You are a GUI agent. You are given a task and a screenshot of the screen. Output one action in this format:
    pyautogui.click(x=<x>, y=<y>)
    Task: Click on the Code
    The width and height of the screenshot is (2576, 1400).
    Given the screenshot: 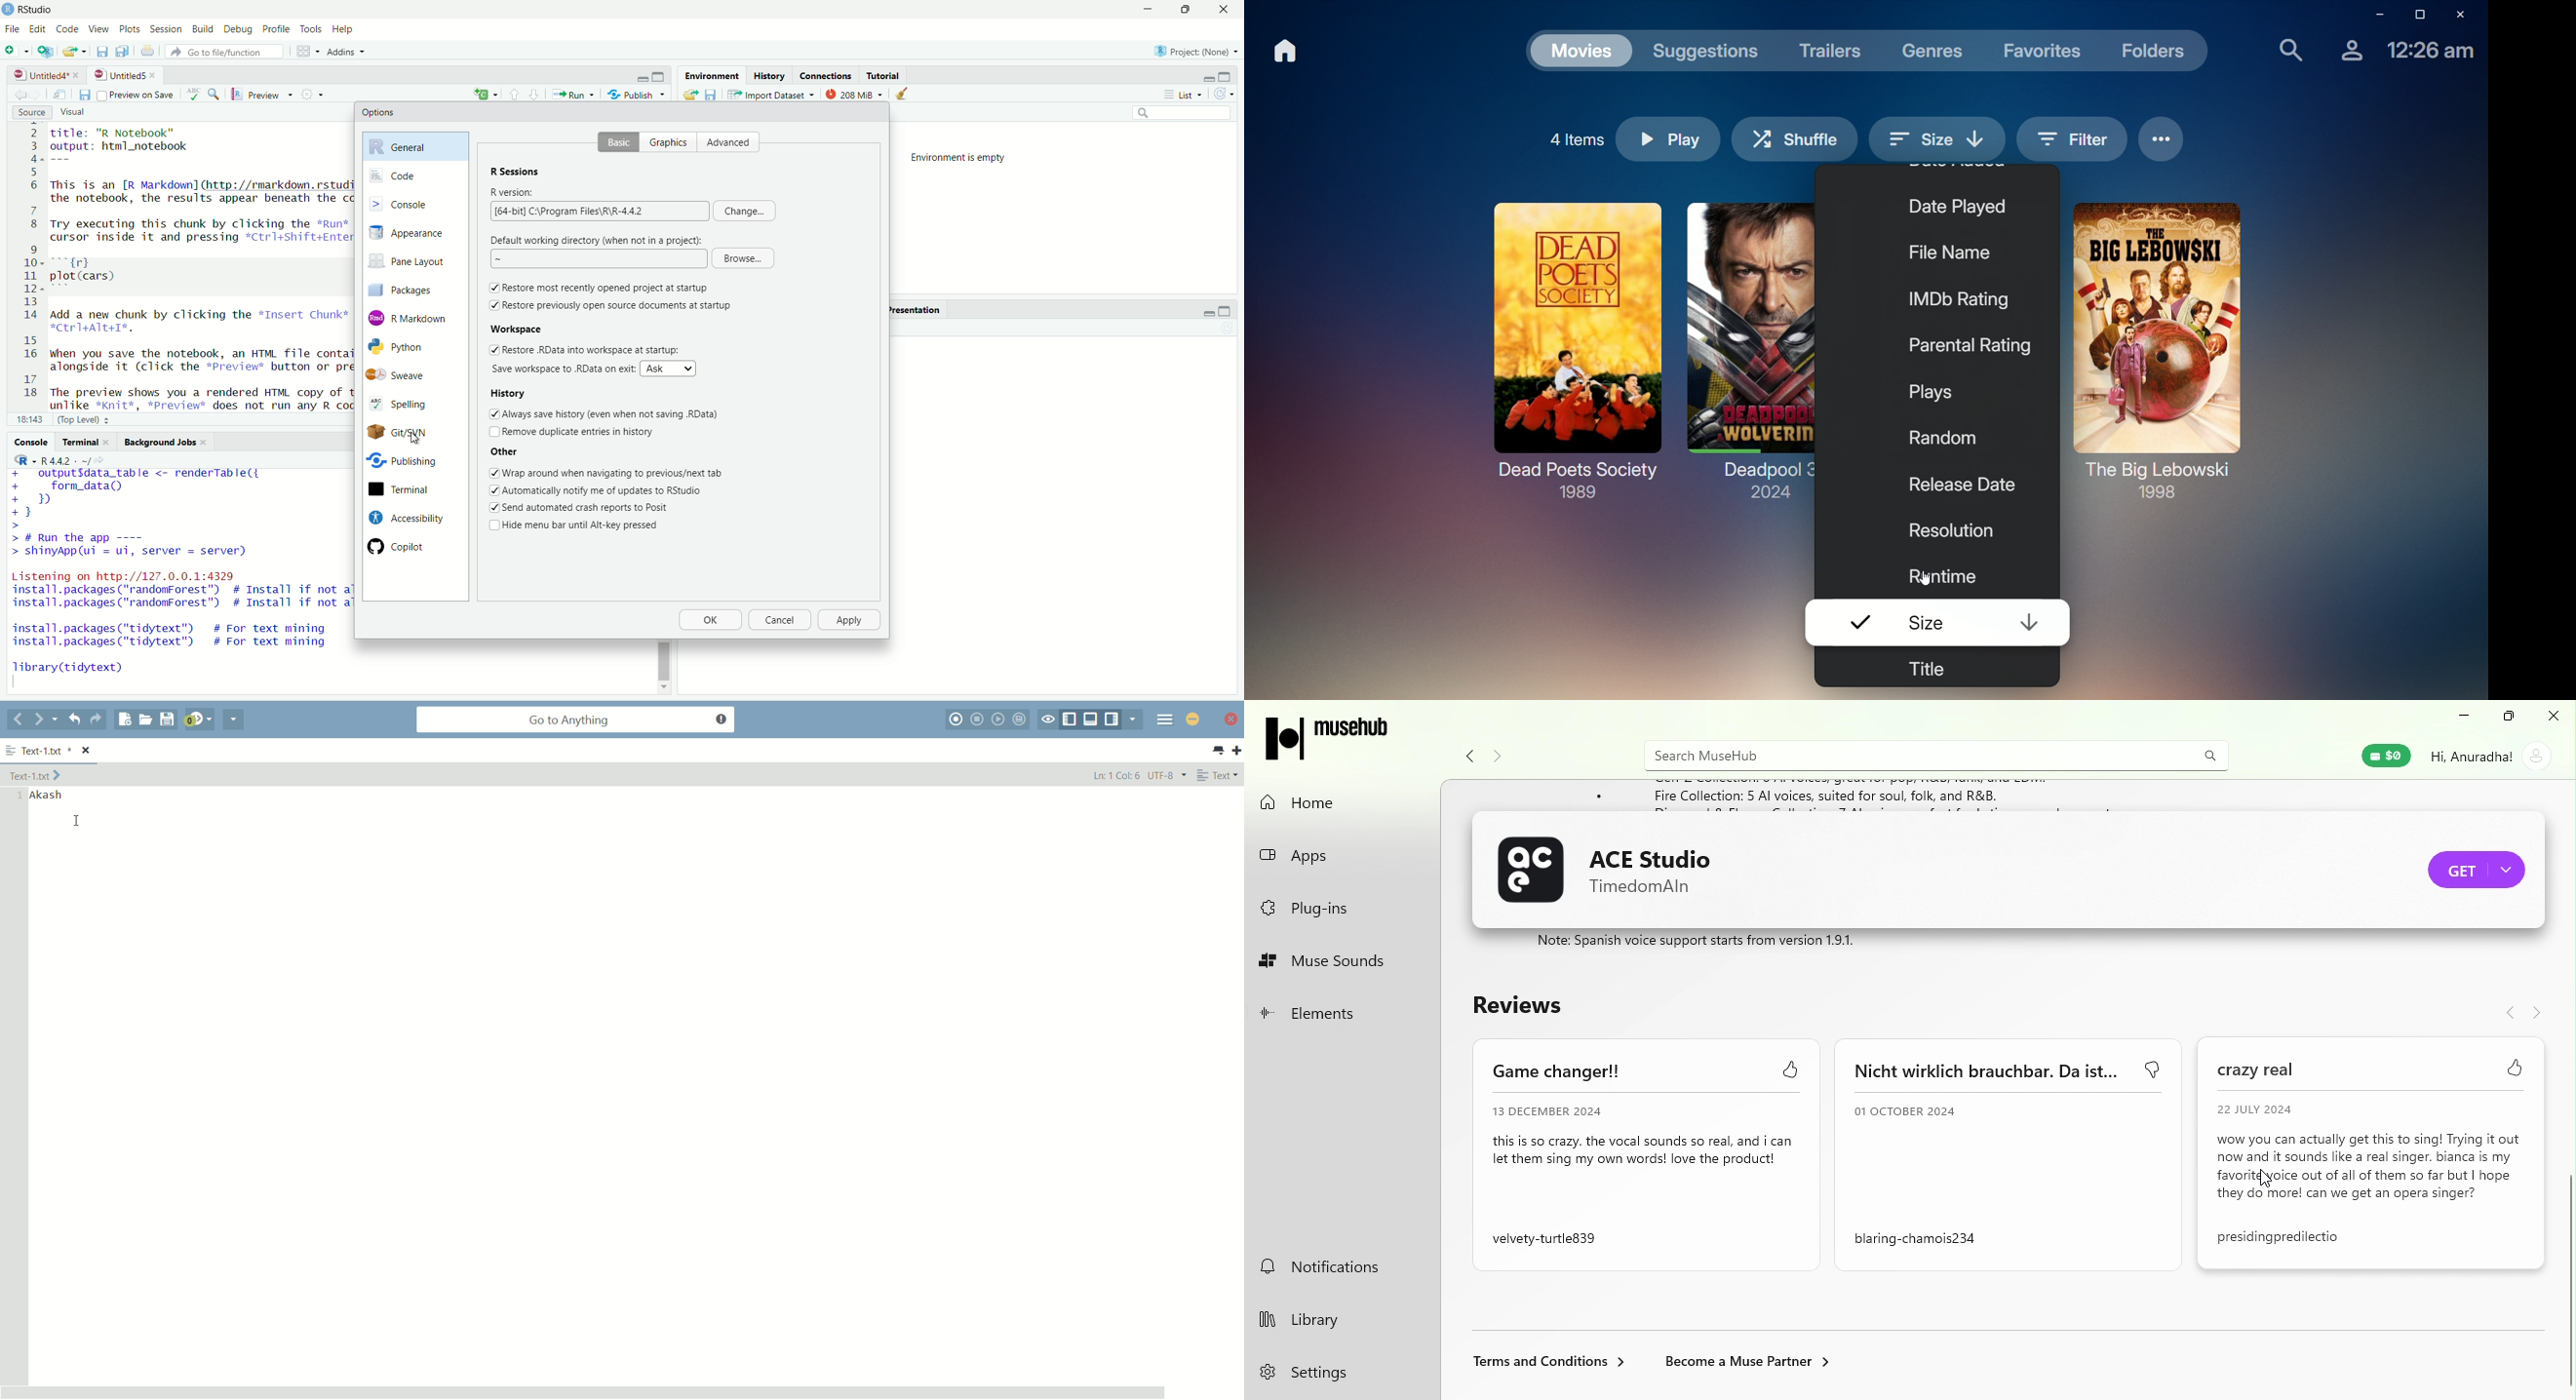 What is the action you would take?
    pyautogui.click(x=66, y=30)
    